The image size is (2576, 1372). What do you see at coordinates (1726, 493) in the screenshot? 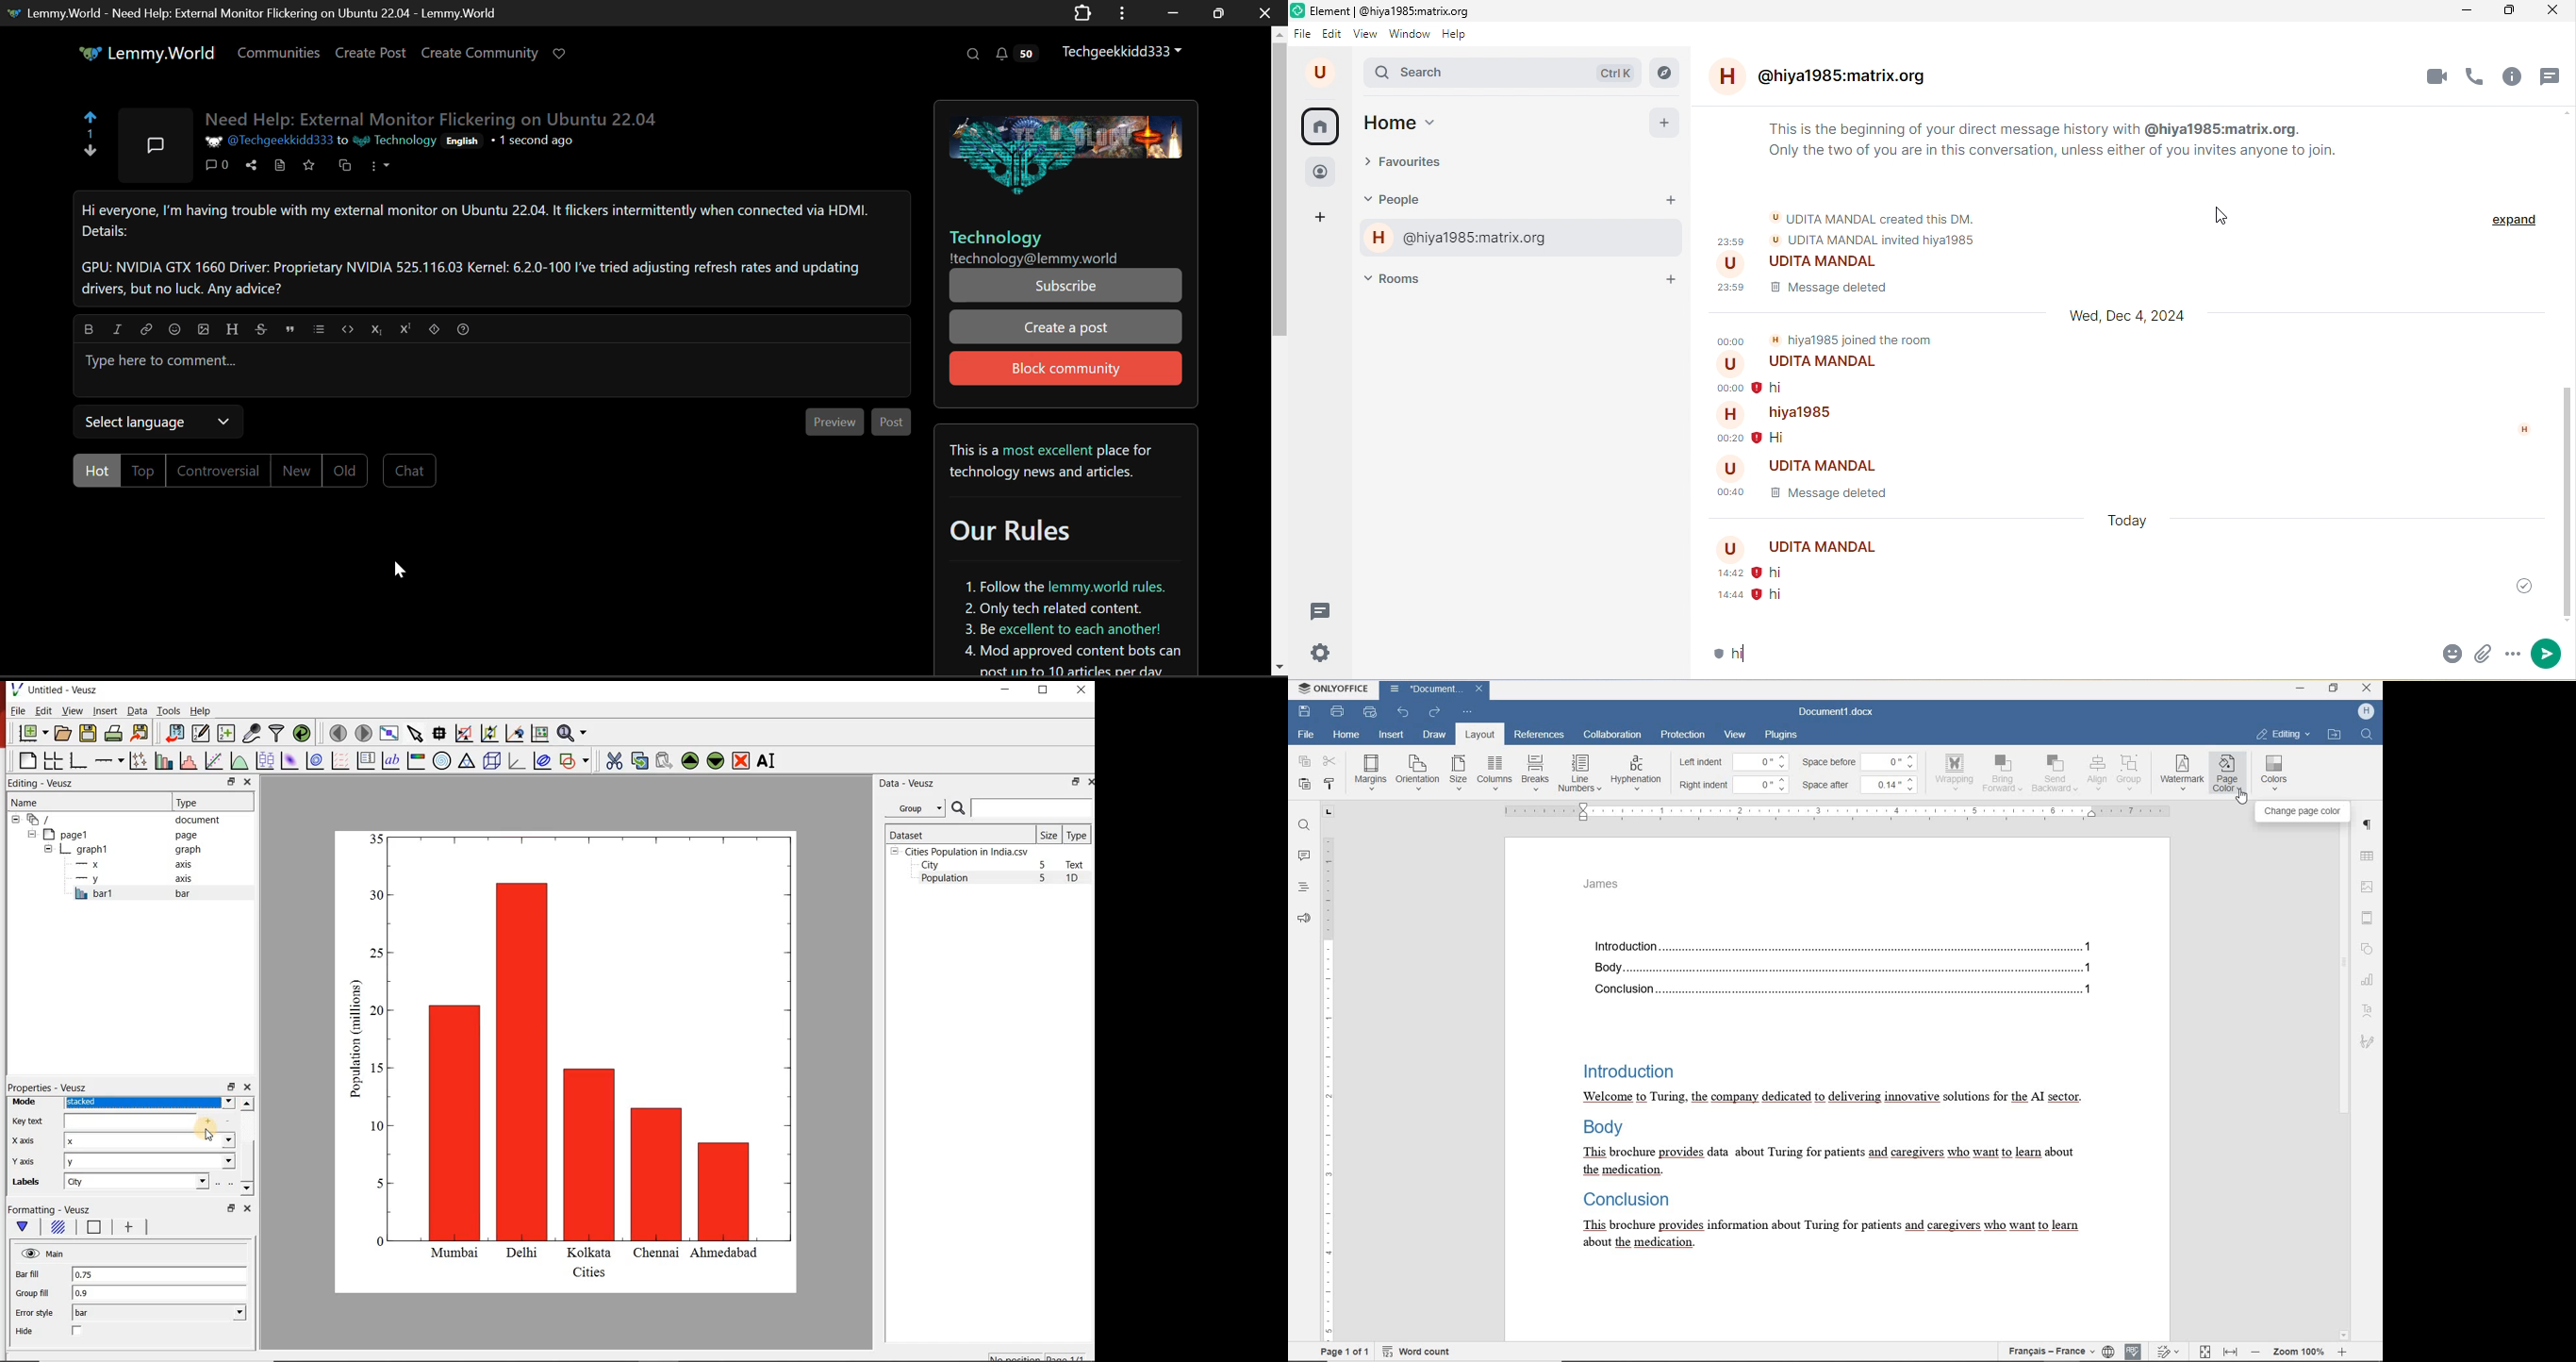
I see `00.40` at bounding box center [1726, 493].